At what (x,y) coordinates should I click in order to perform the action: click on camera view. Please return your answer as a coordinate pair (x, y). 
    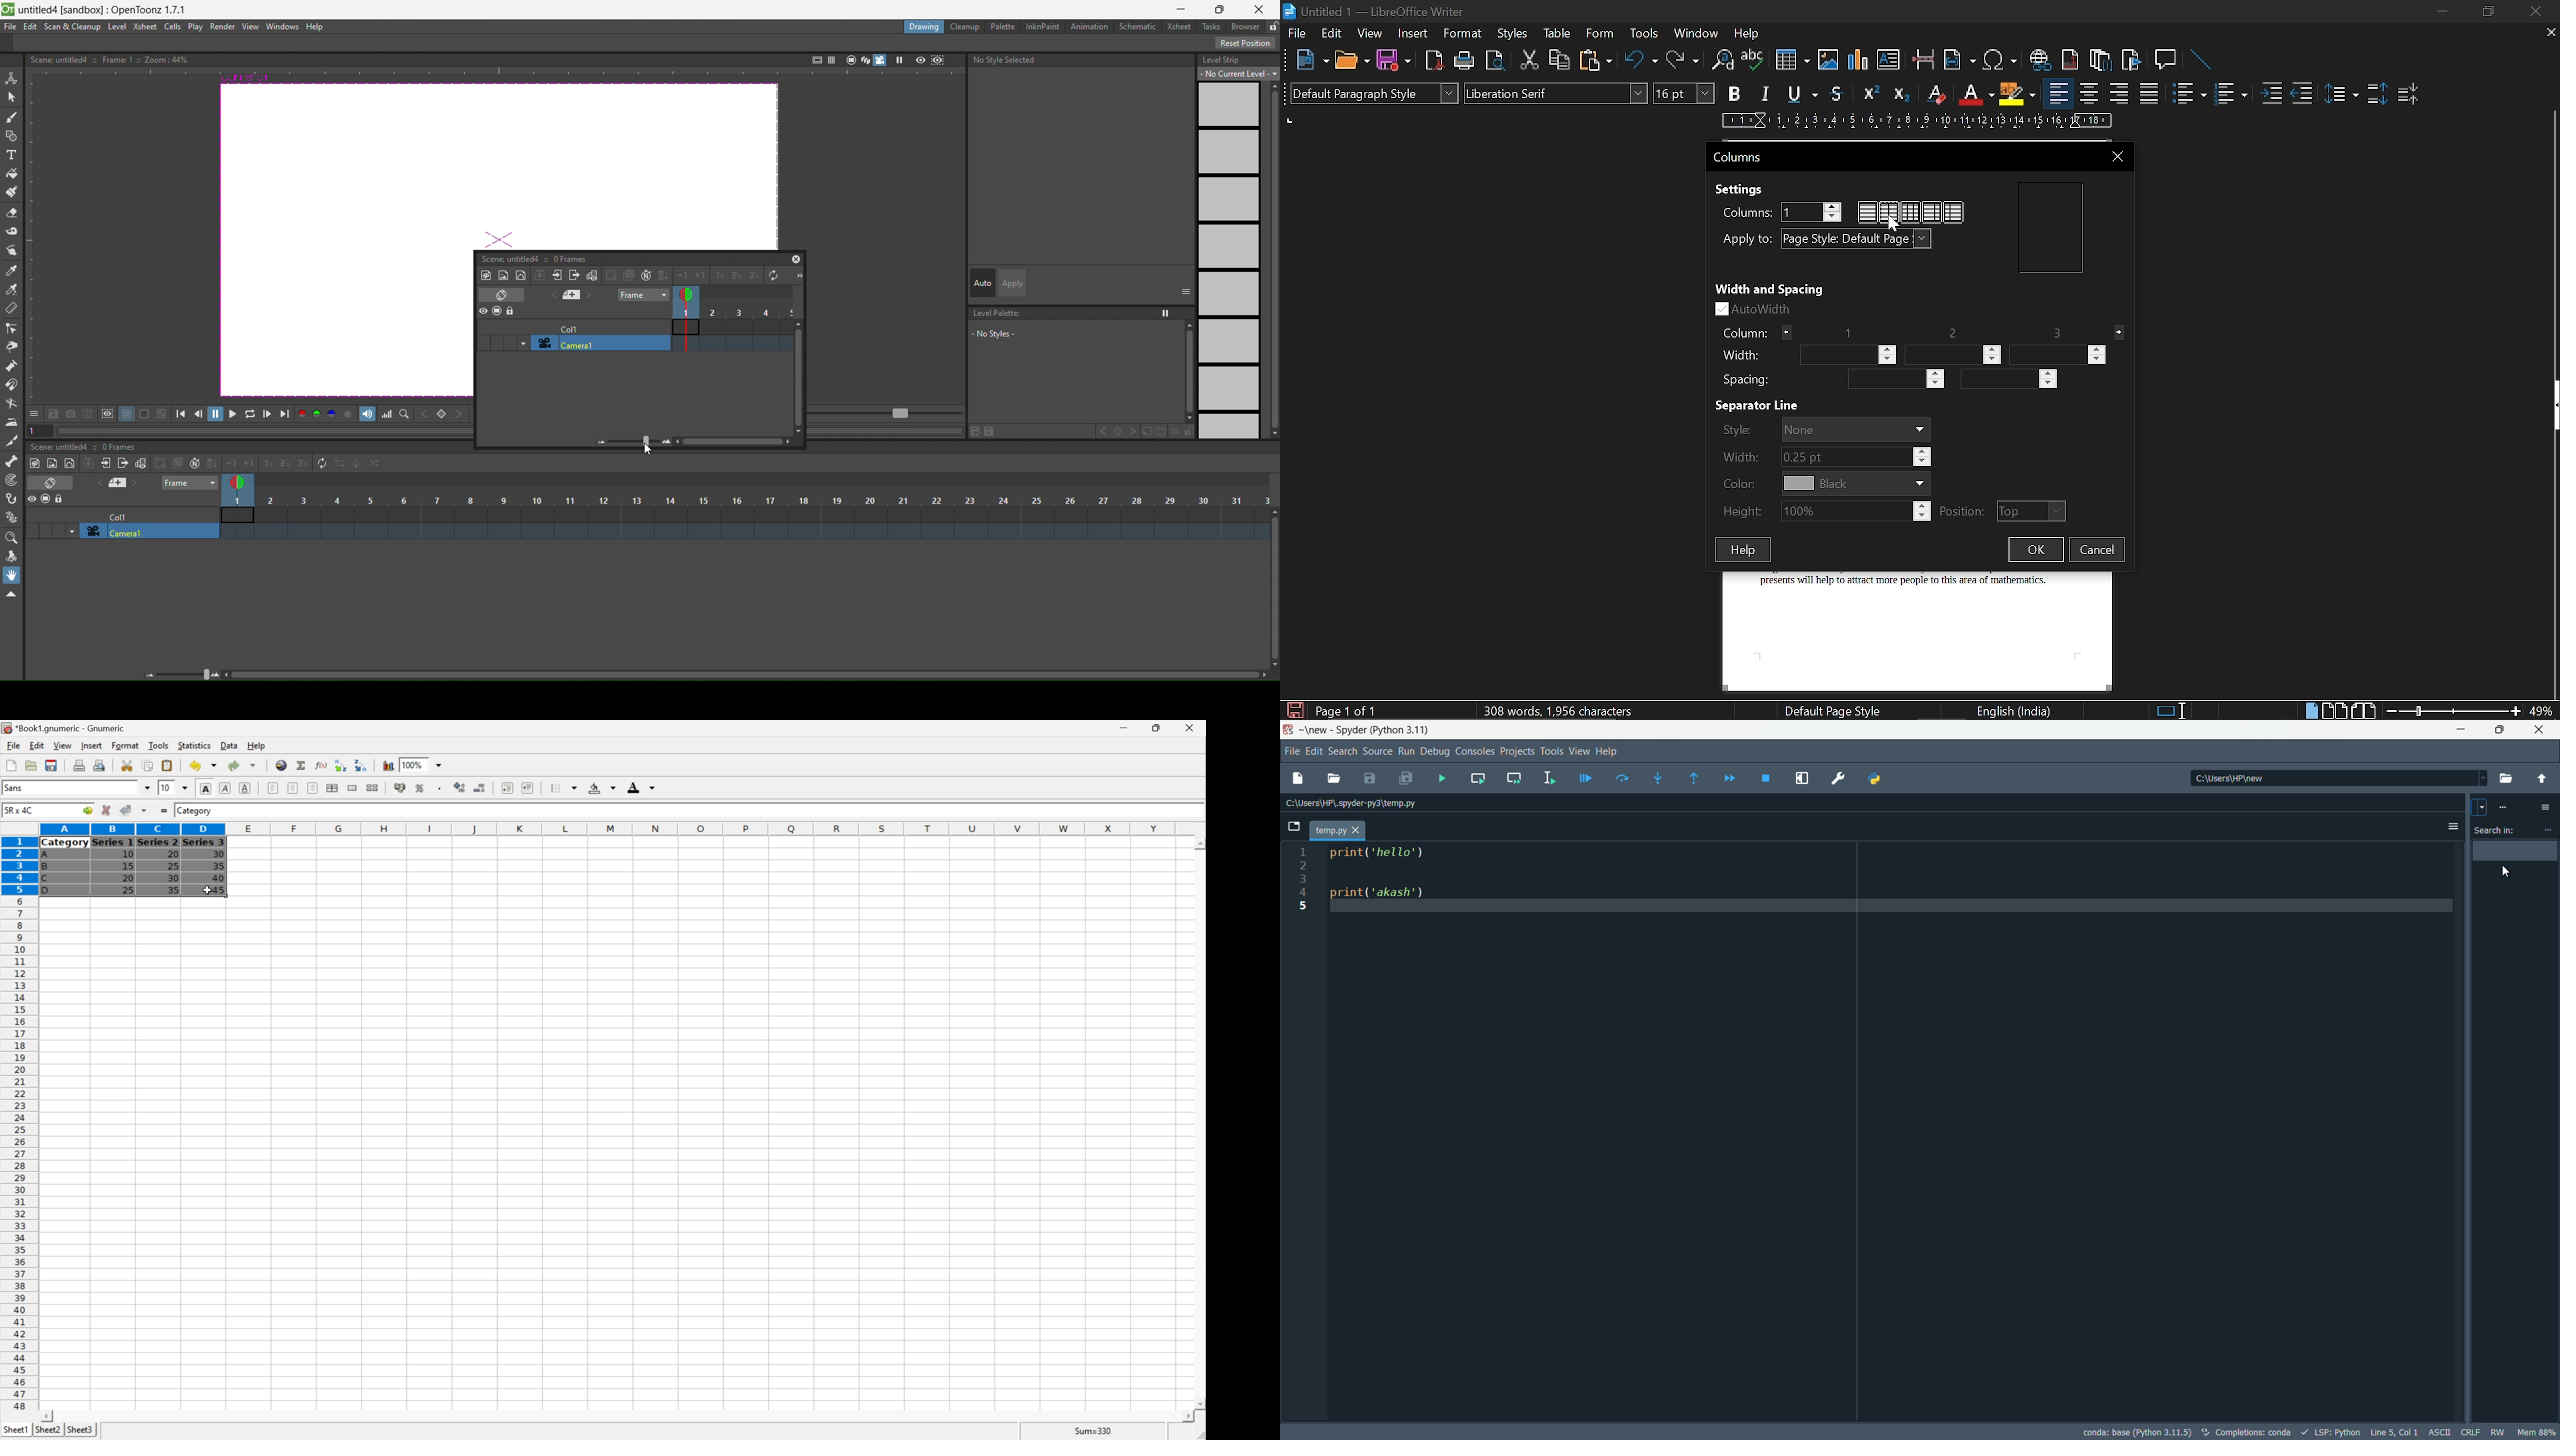
    Looking at the image, I should click on (873, 60).